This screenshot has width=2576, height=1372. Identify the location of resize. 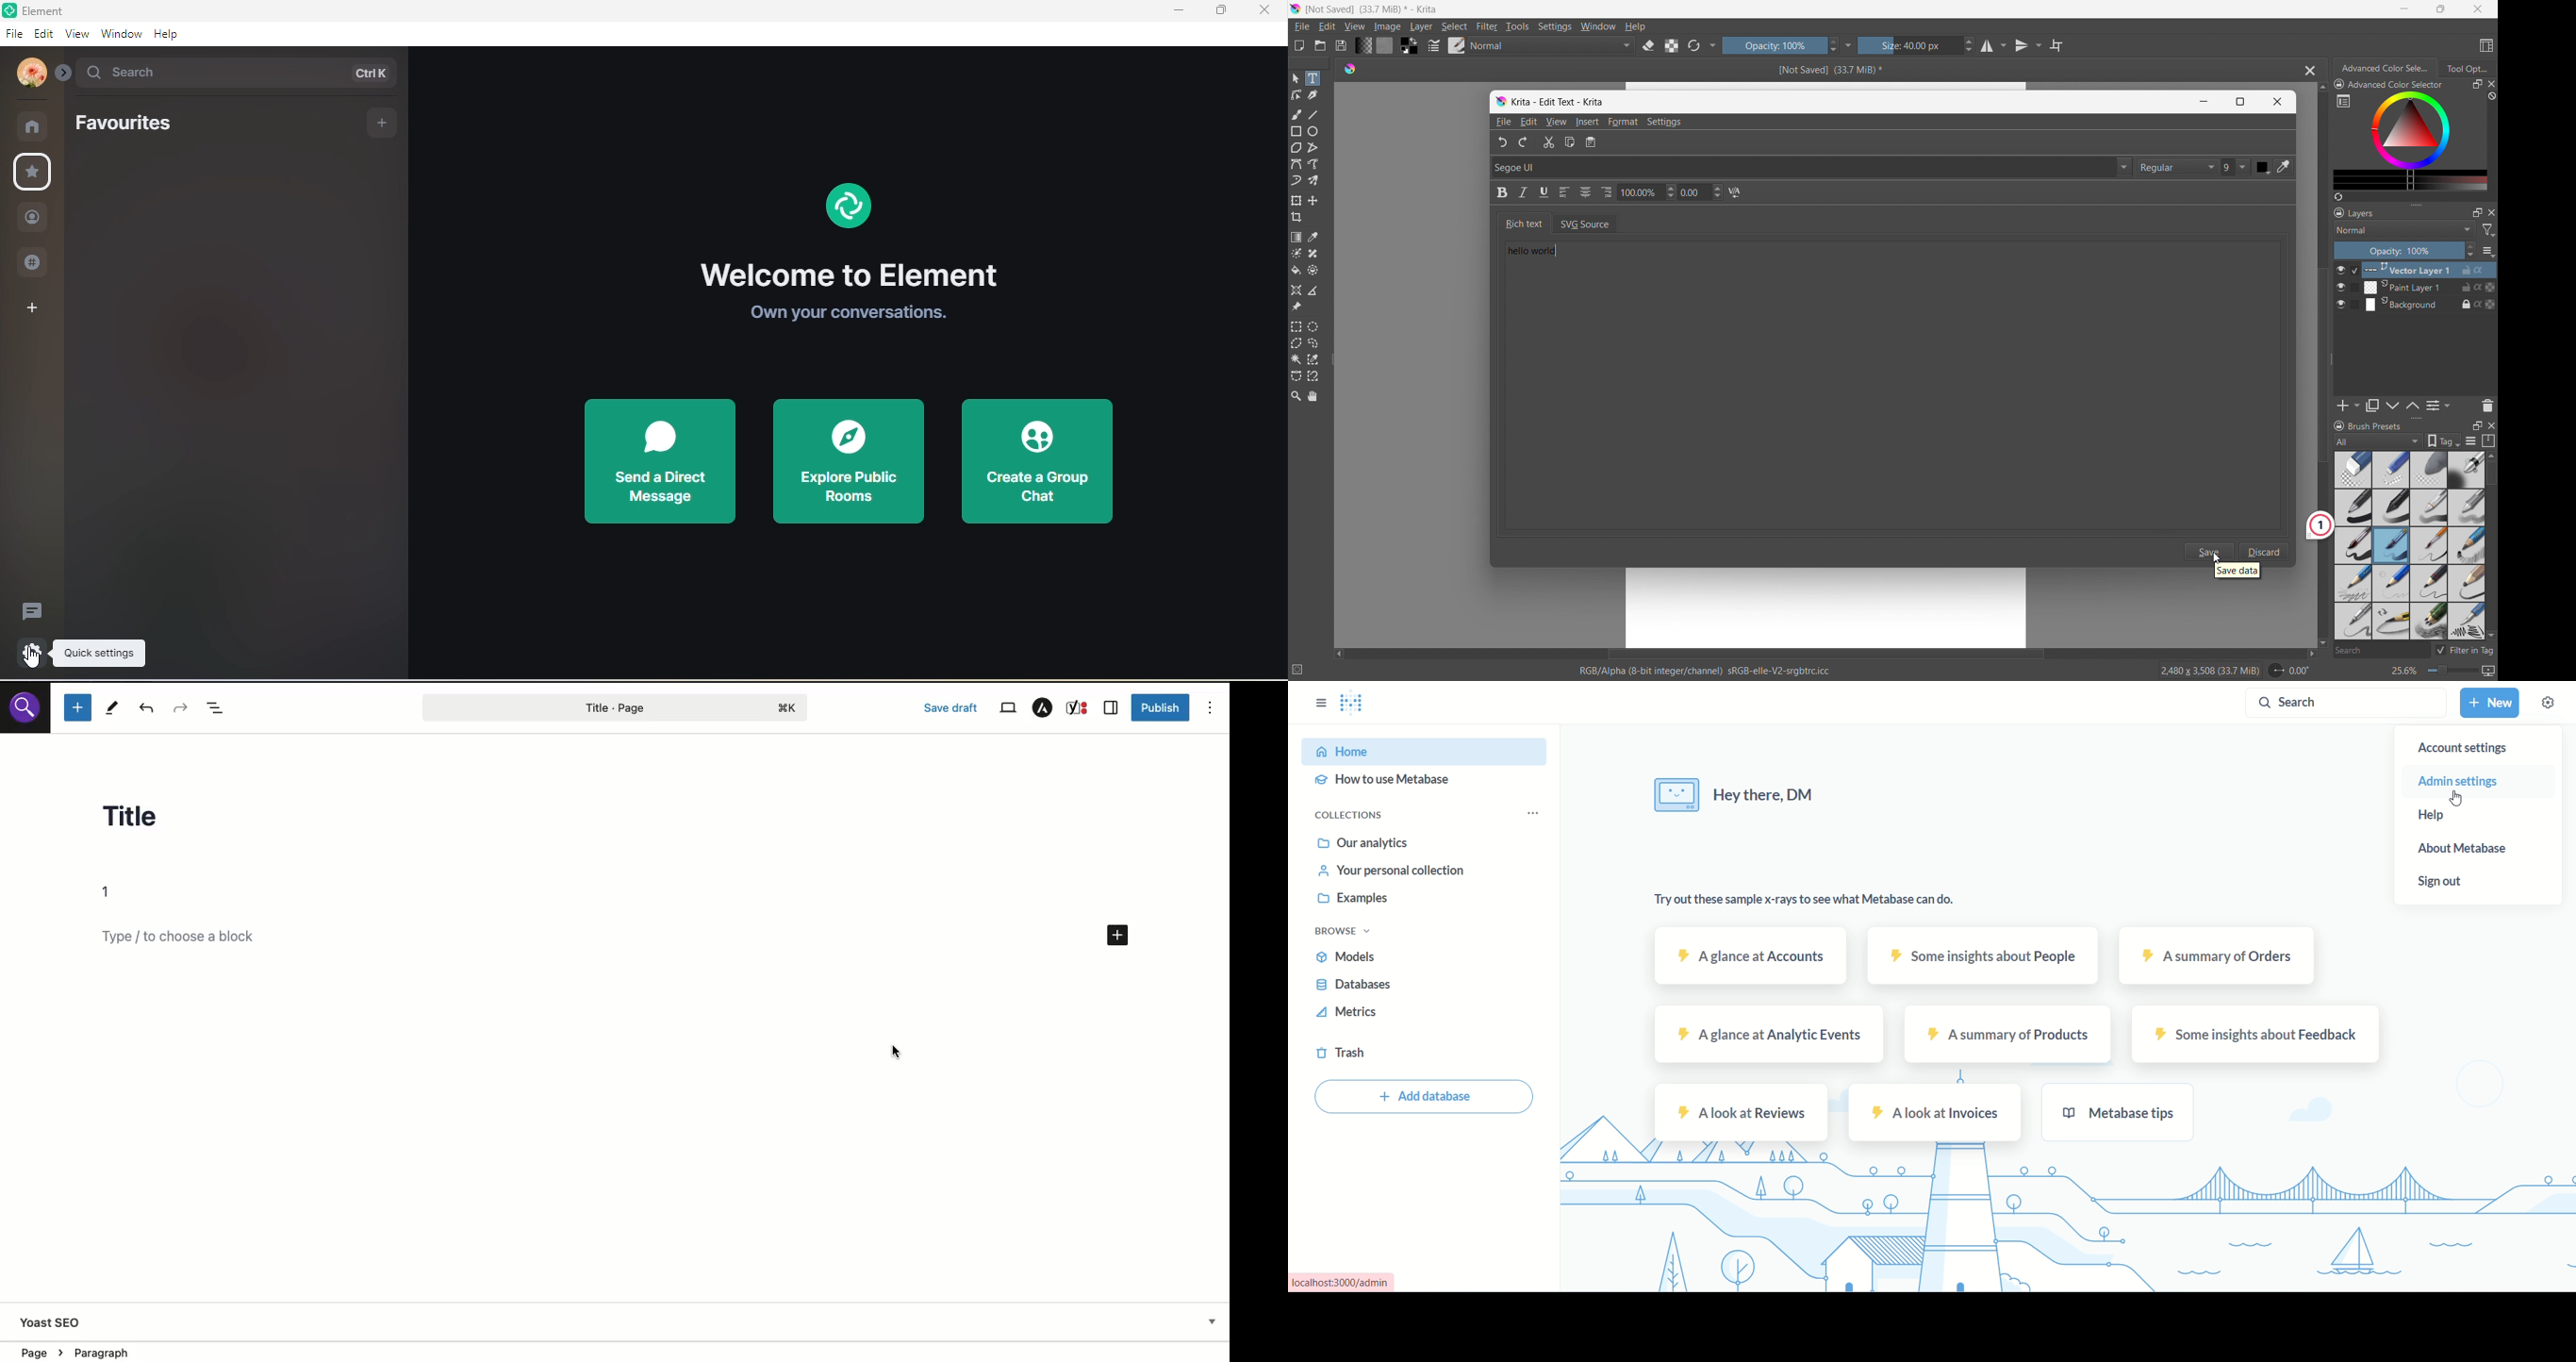
(2332, 360).